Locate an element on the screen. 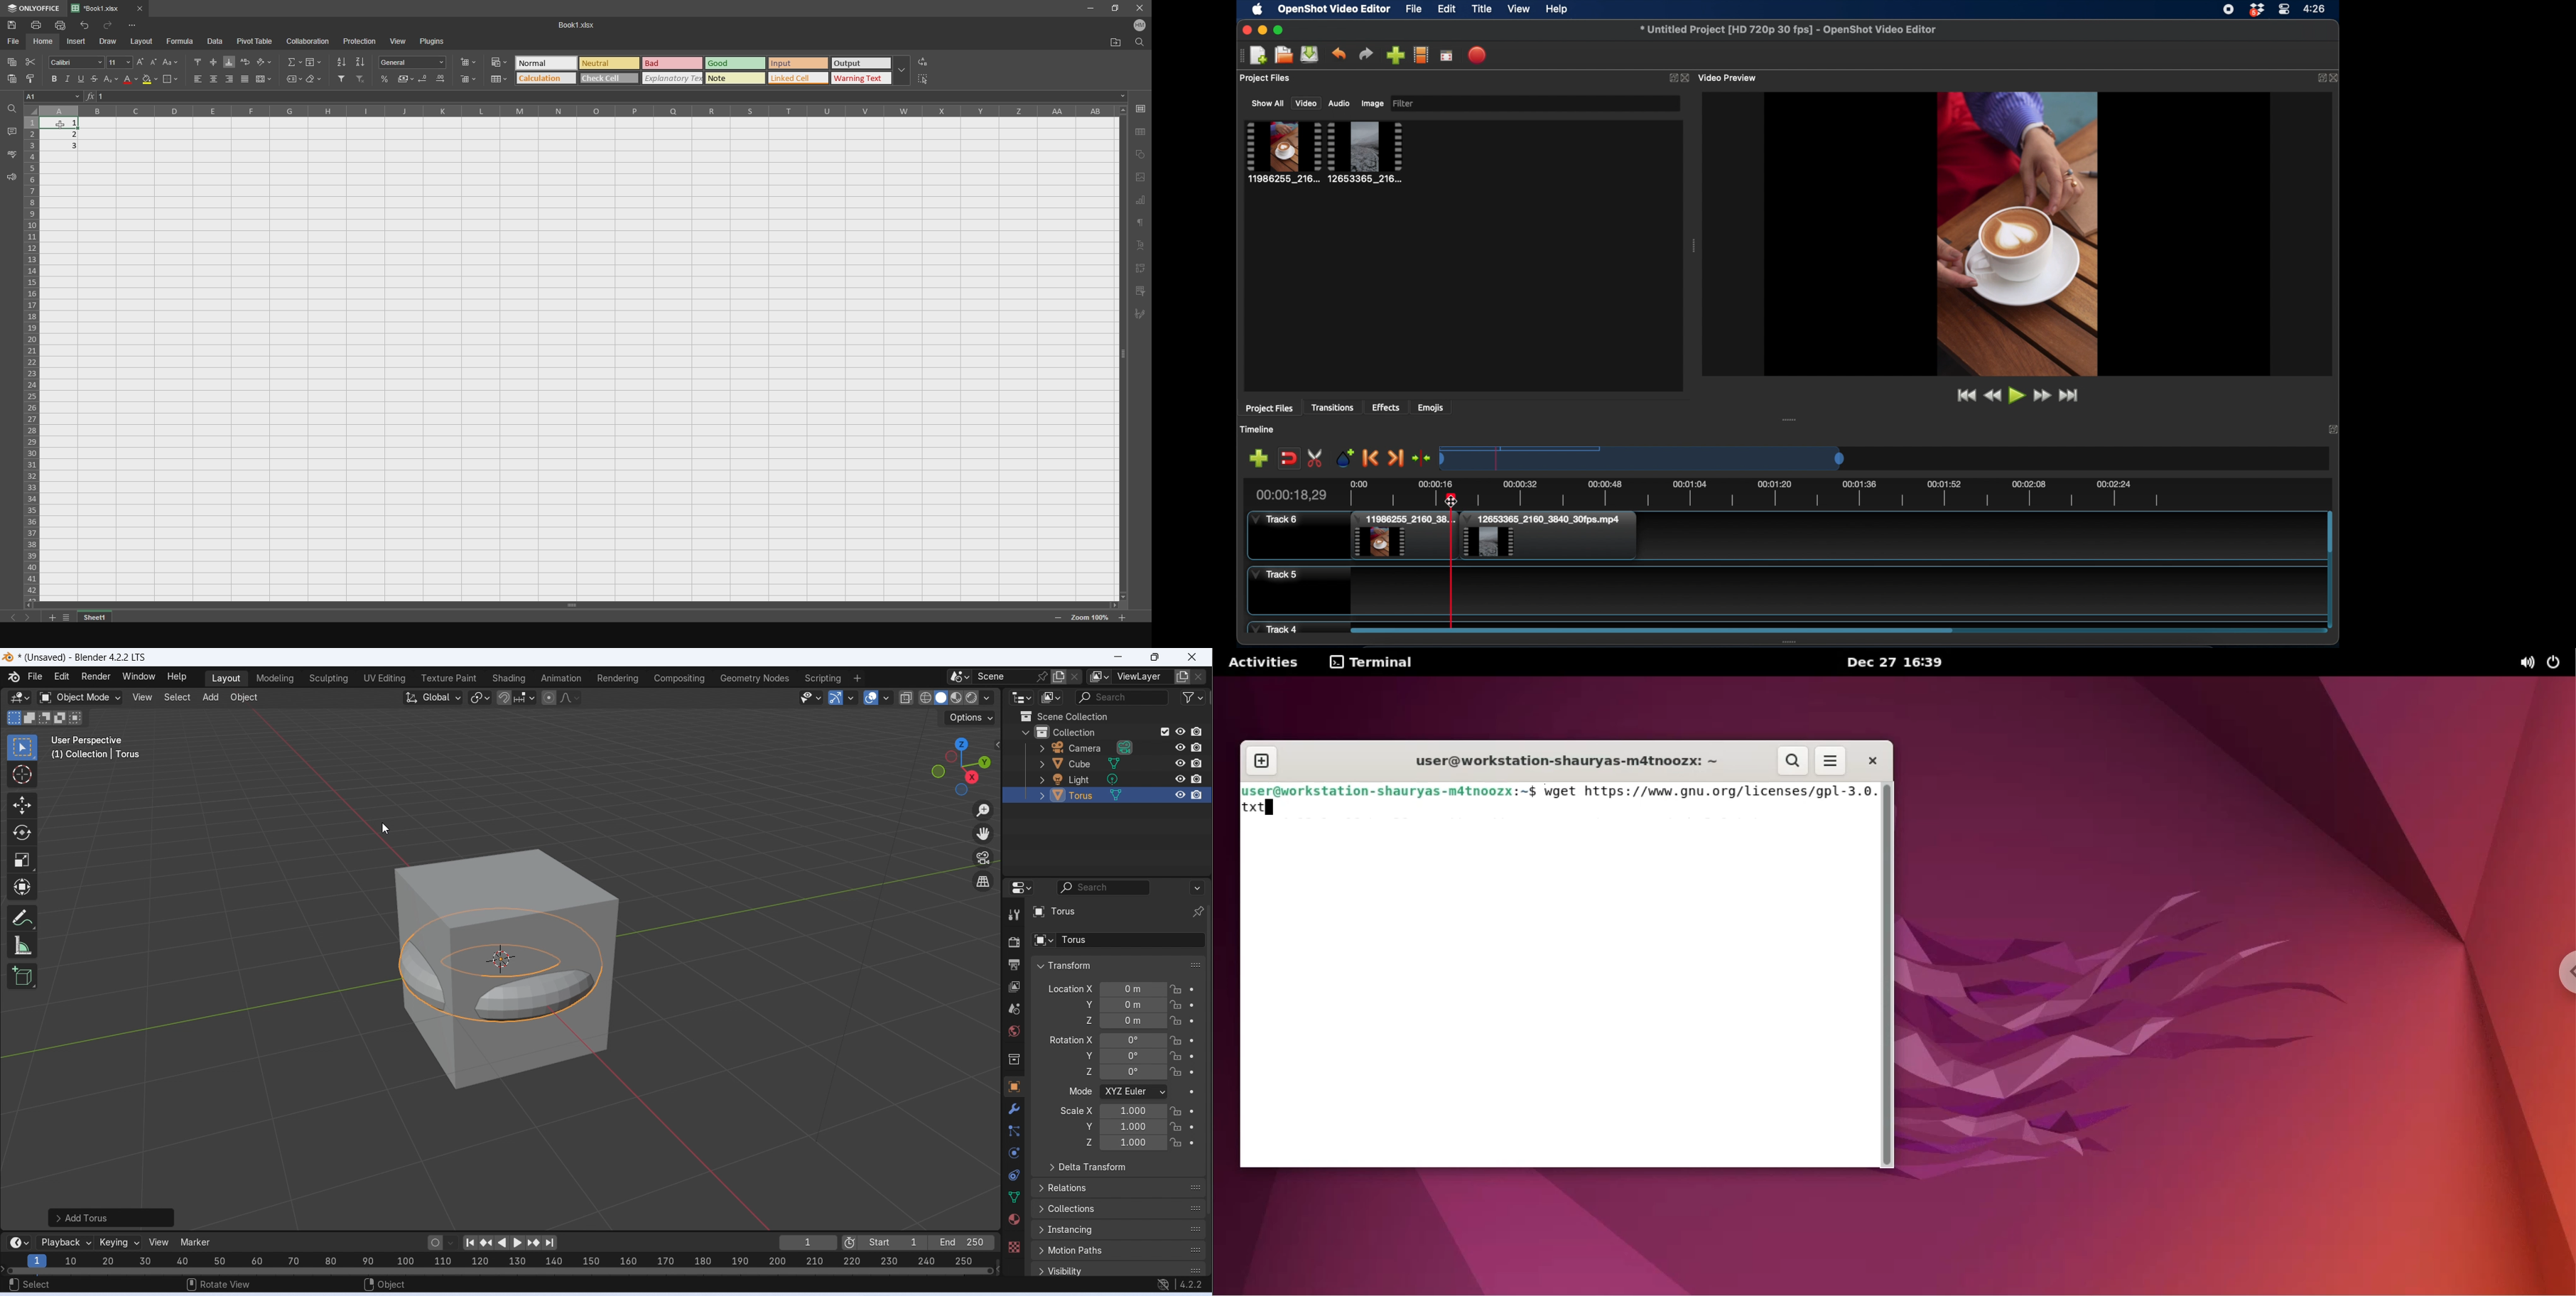 The height and width of the screenshot is (1316, 2576). decrement font size is located at coordinates (153, 59).